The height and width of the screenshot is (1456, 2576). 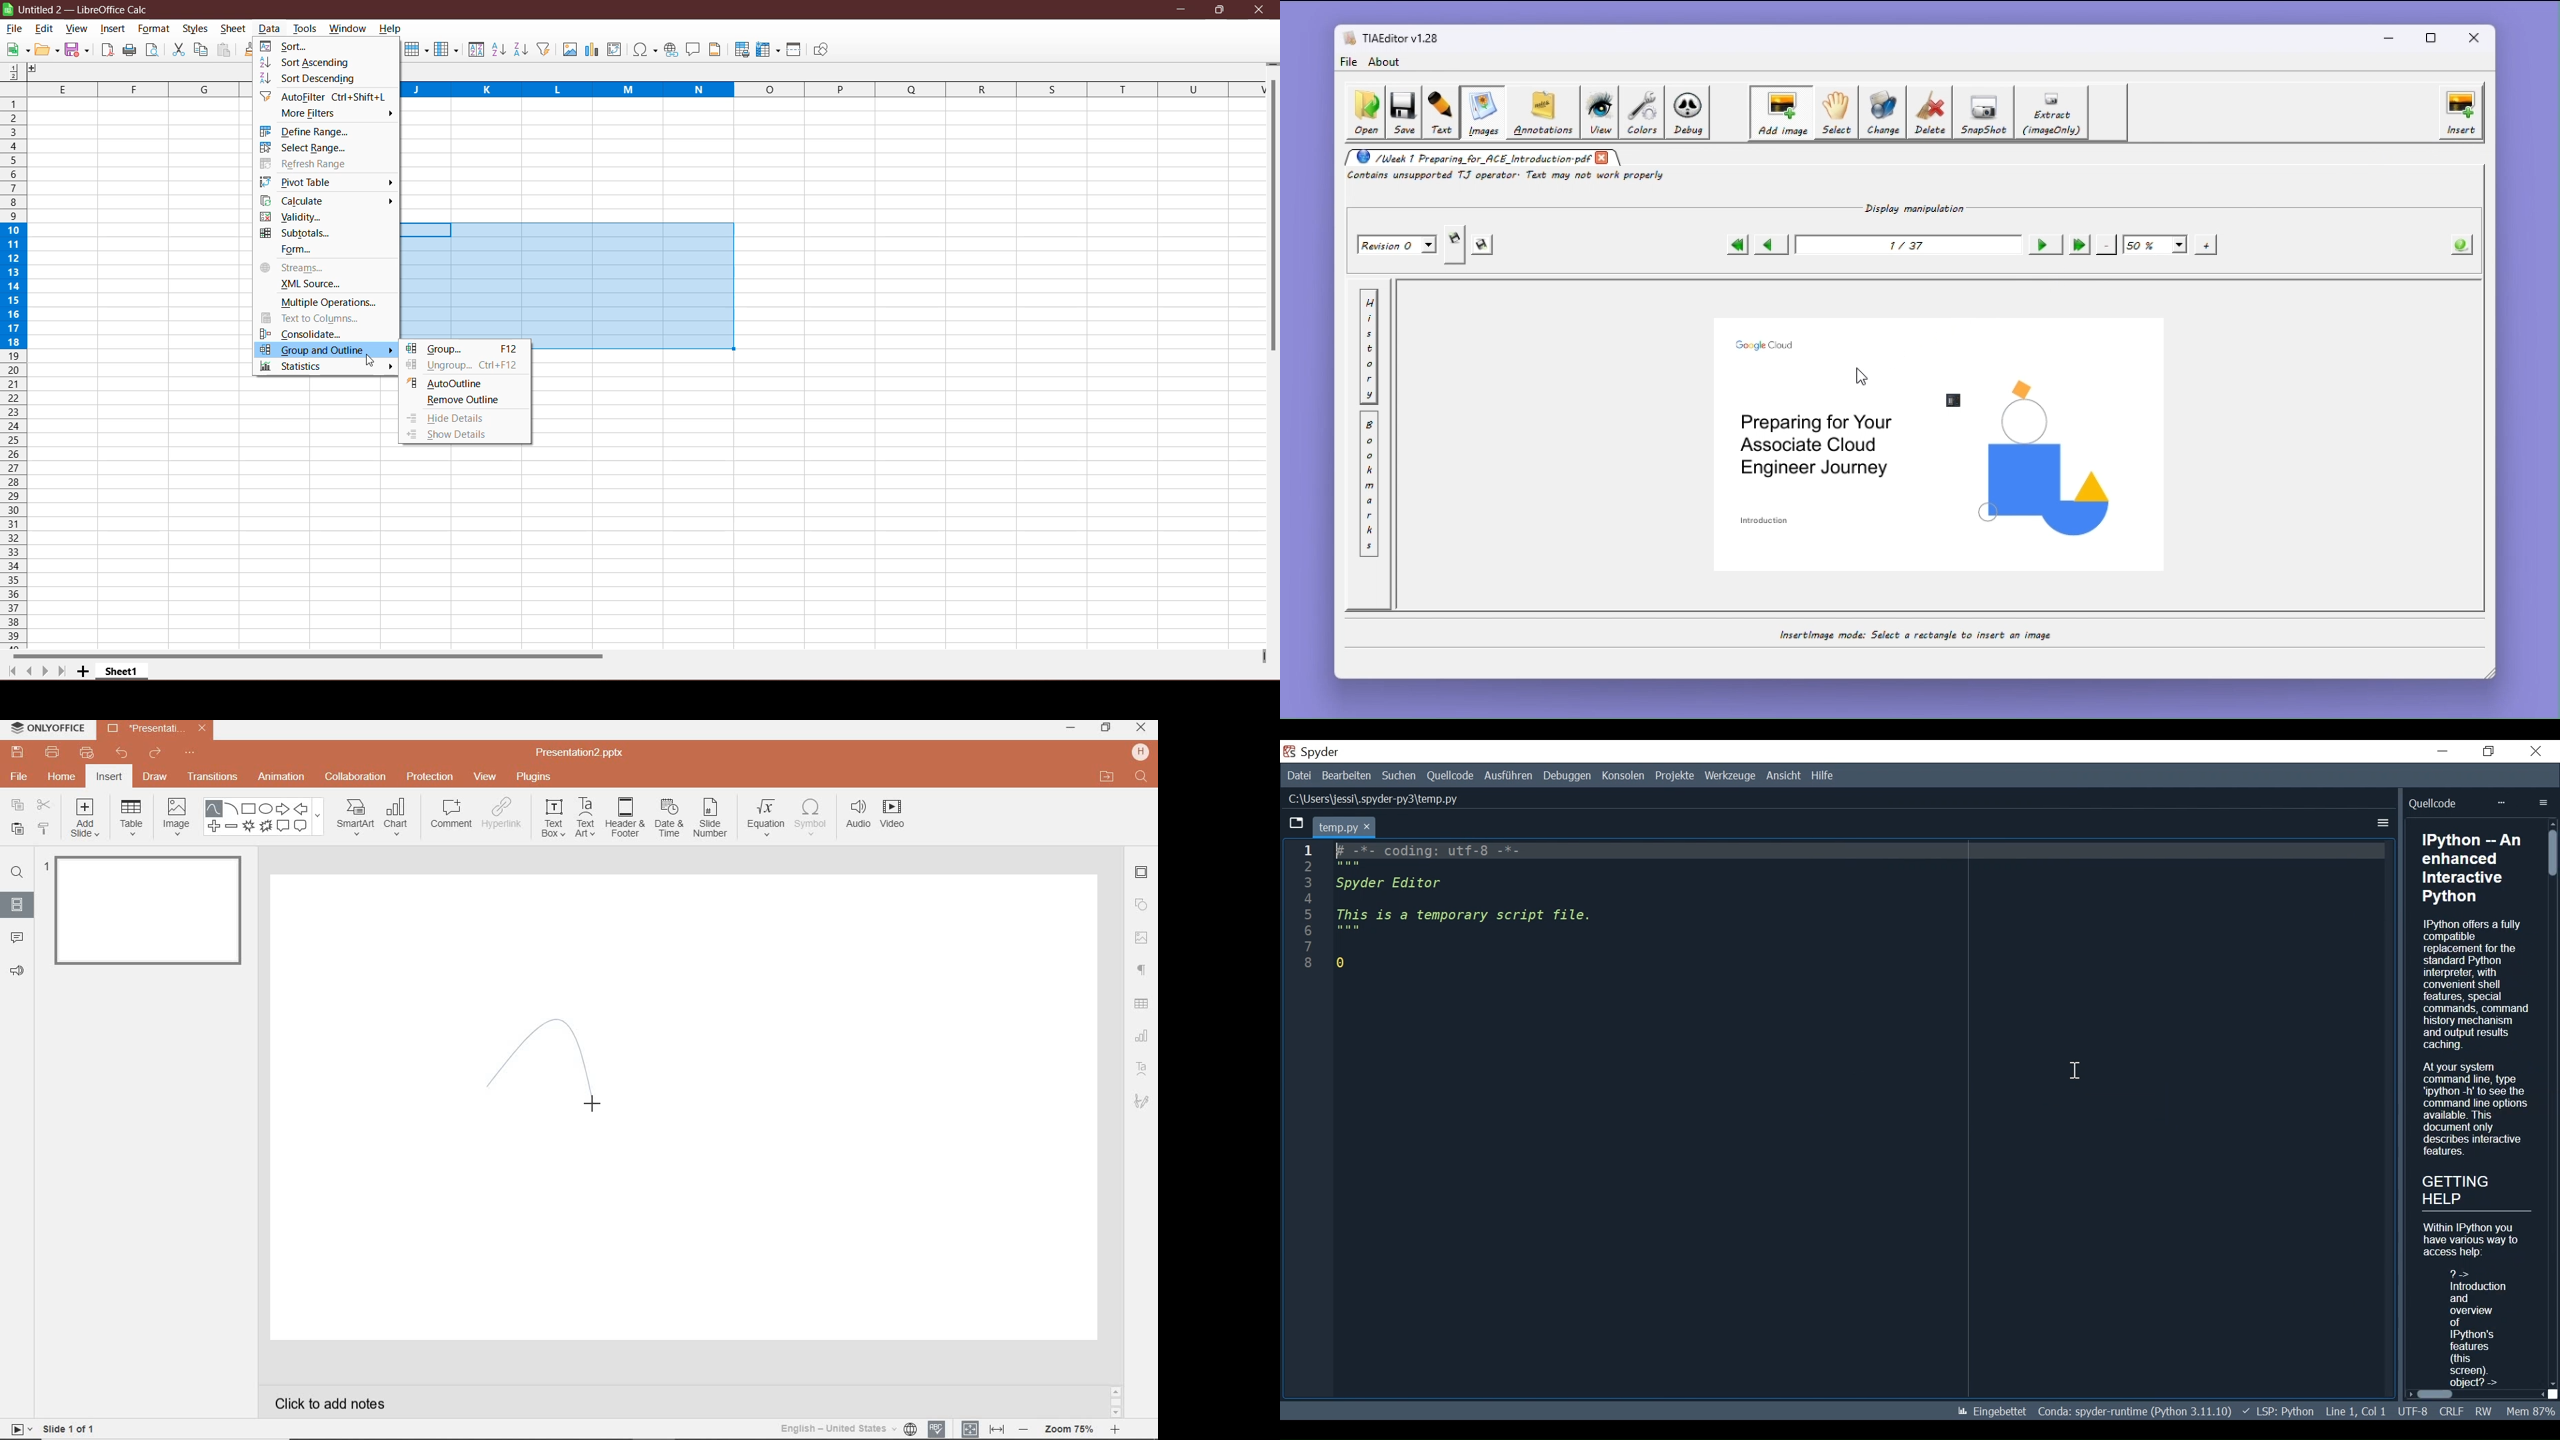 What do you see at coordinates (848, 1427) in the screenshot?
I see `TEXT LANGUAGE` at bounding box center [848, 1427].